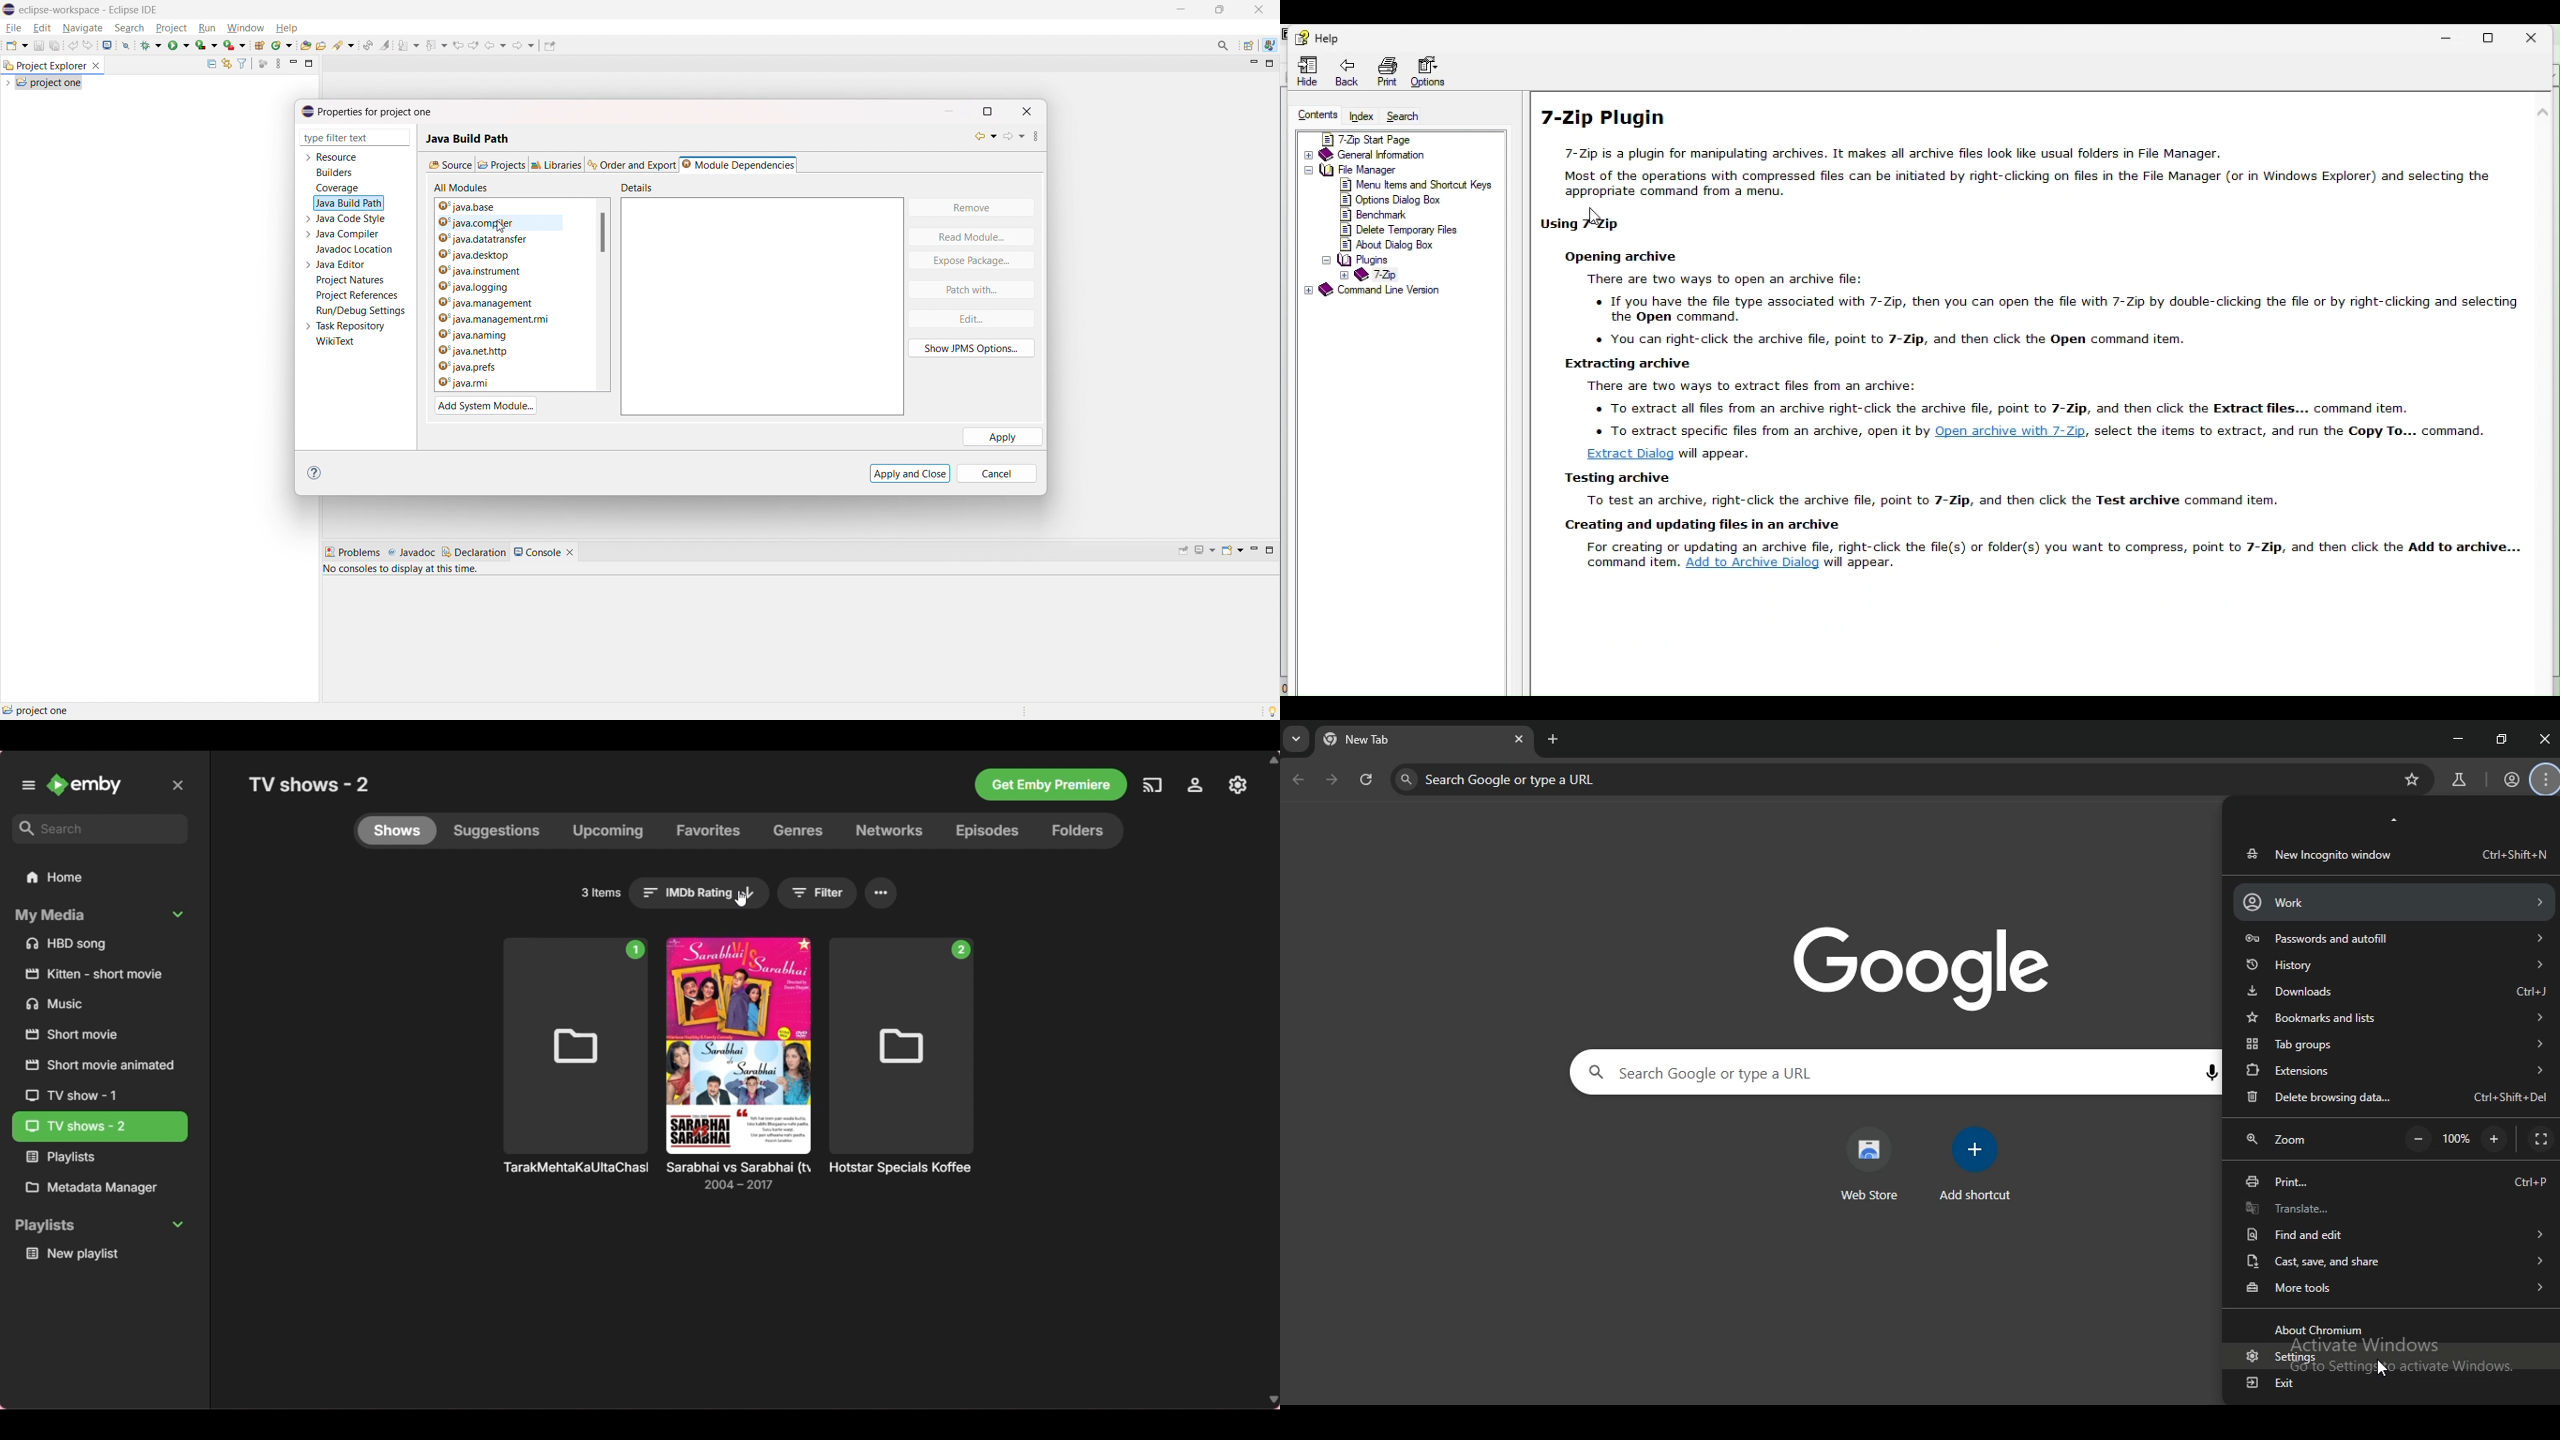 The width and height of the screenshot is (2576, 1456). What do you see at coordinates (2272, 1384) in the screenshot?
I see `exit` at bounding box center [2272, 1384].